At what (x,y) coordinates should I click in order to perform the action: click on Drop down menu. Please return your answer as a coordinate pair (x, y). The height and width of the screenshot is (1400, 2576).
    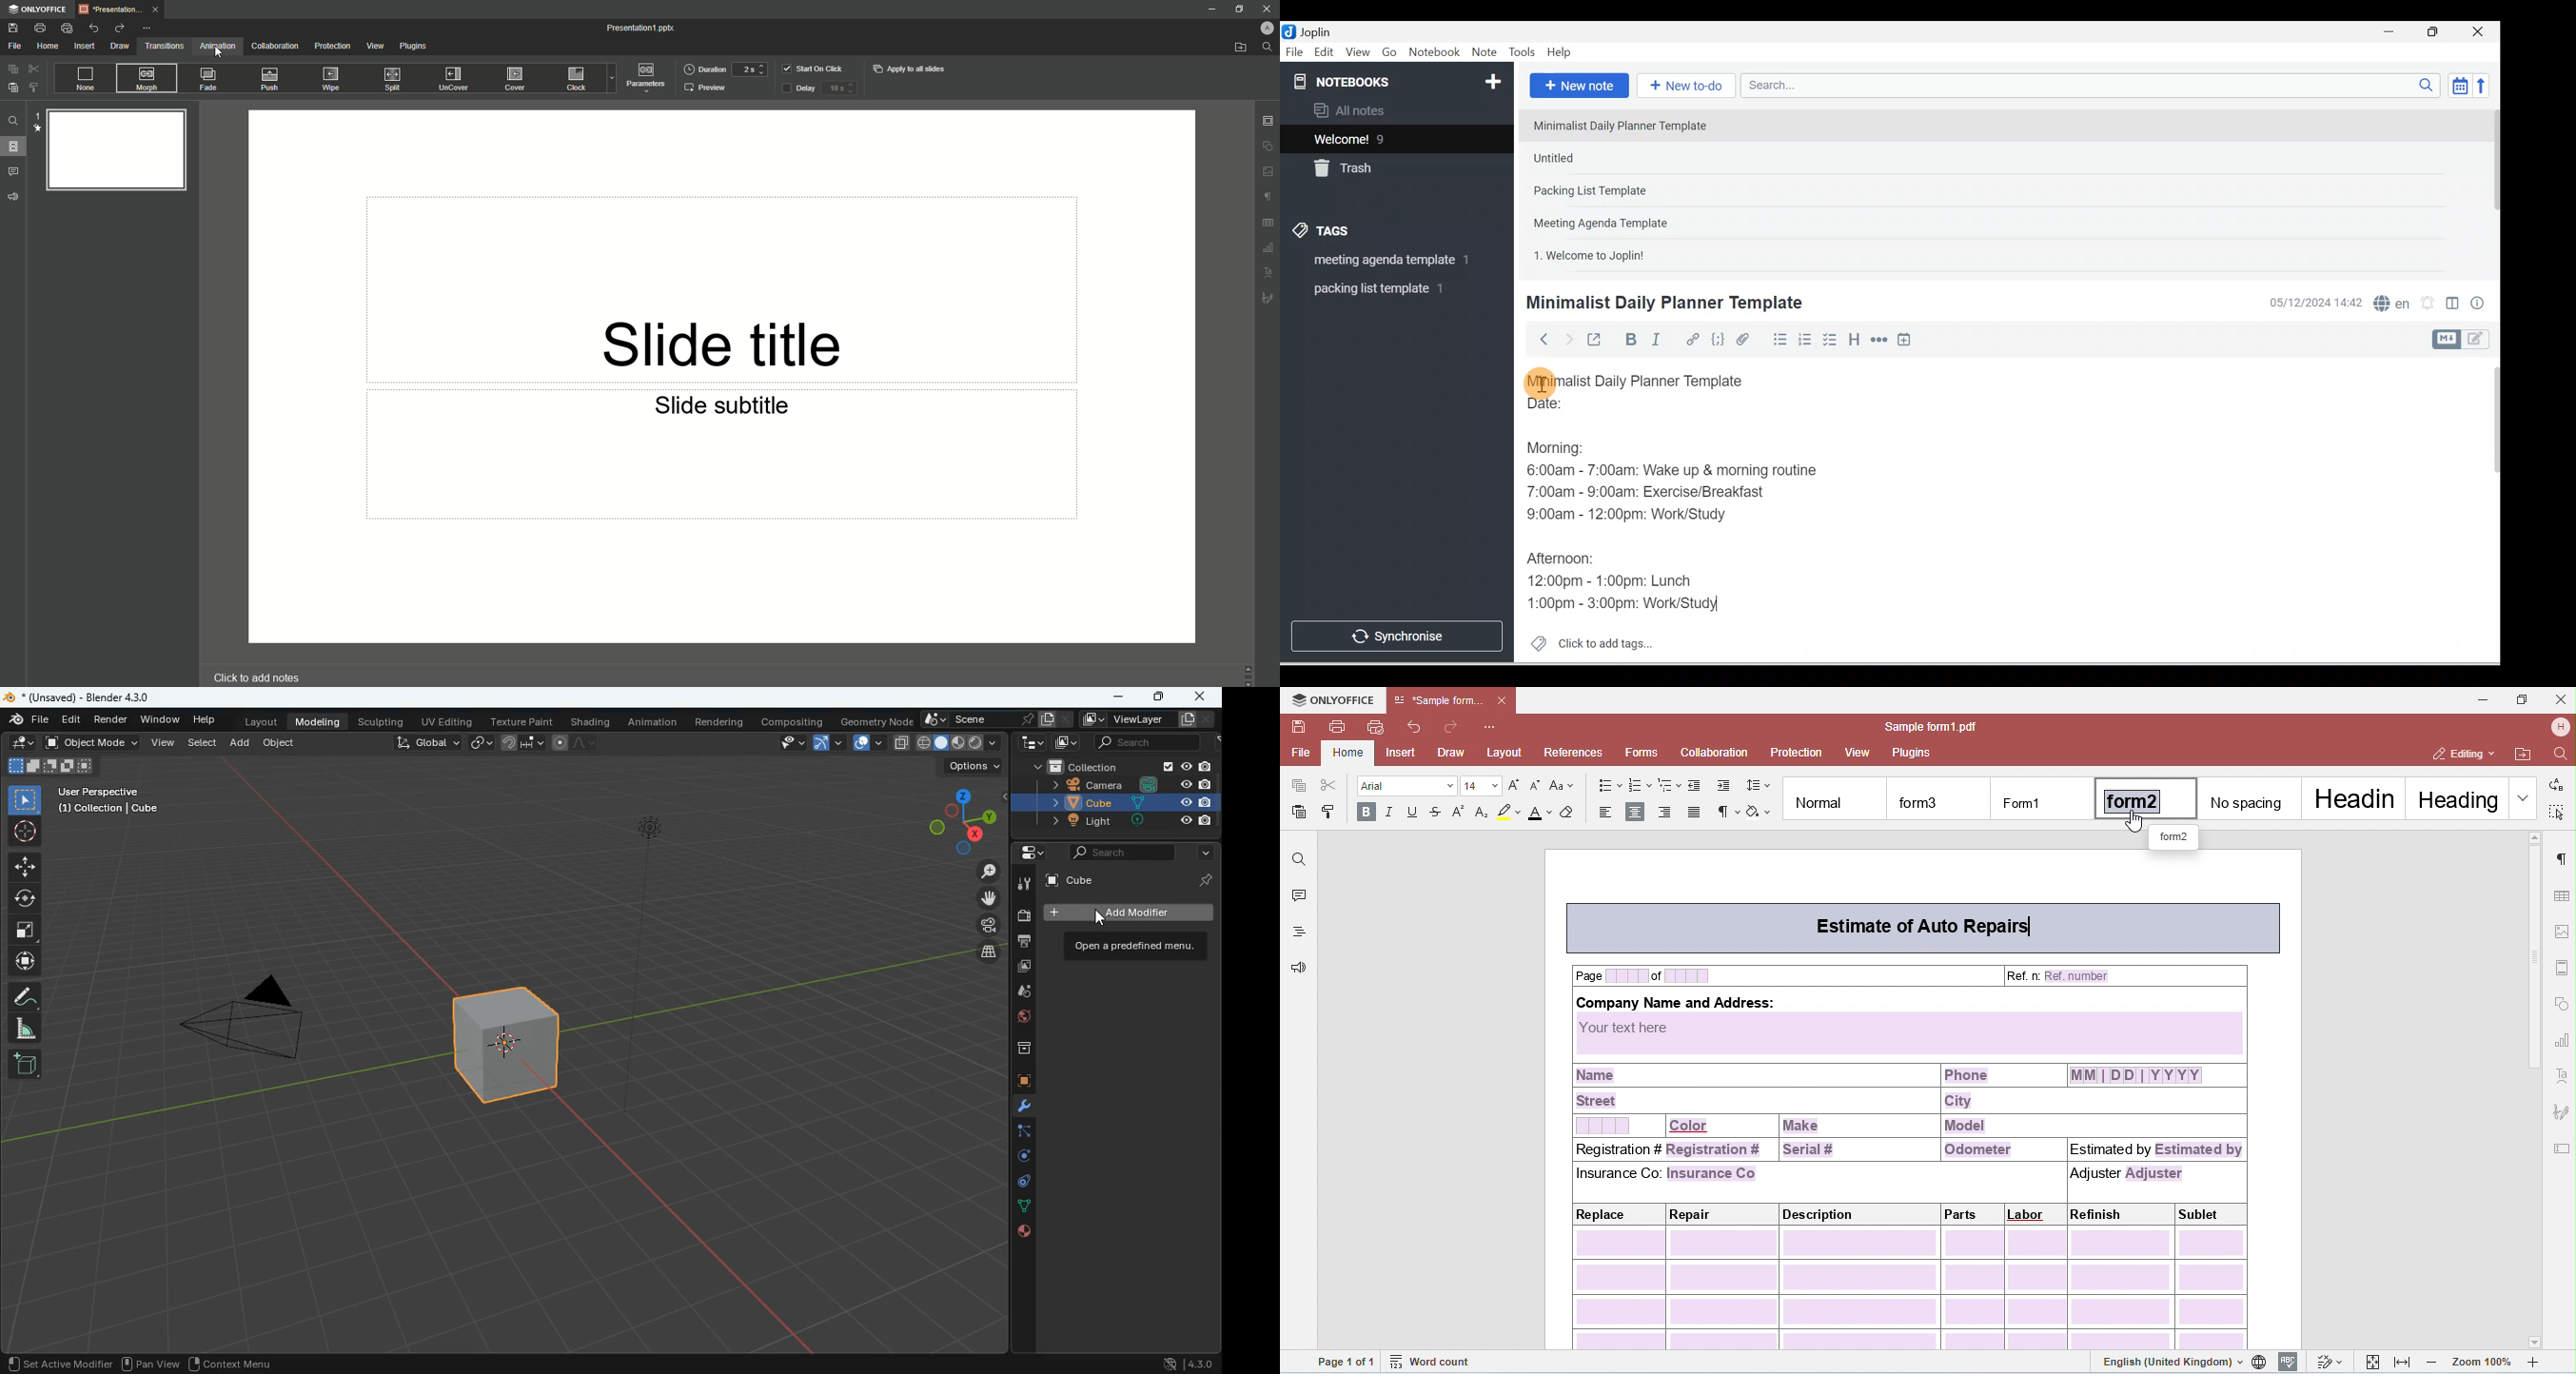
    Looking at the image, I should click on (611, 78).